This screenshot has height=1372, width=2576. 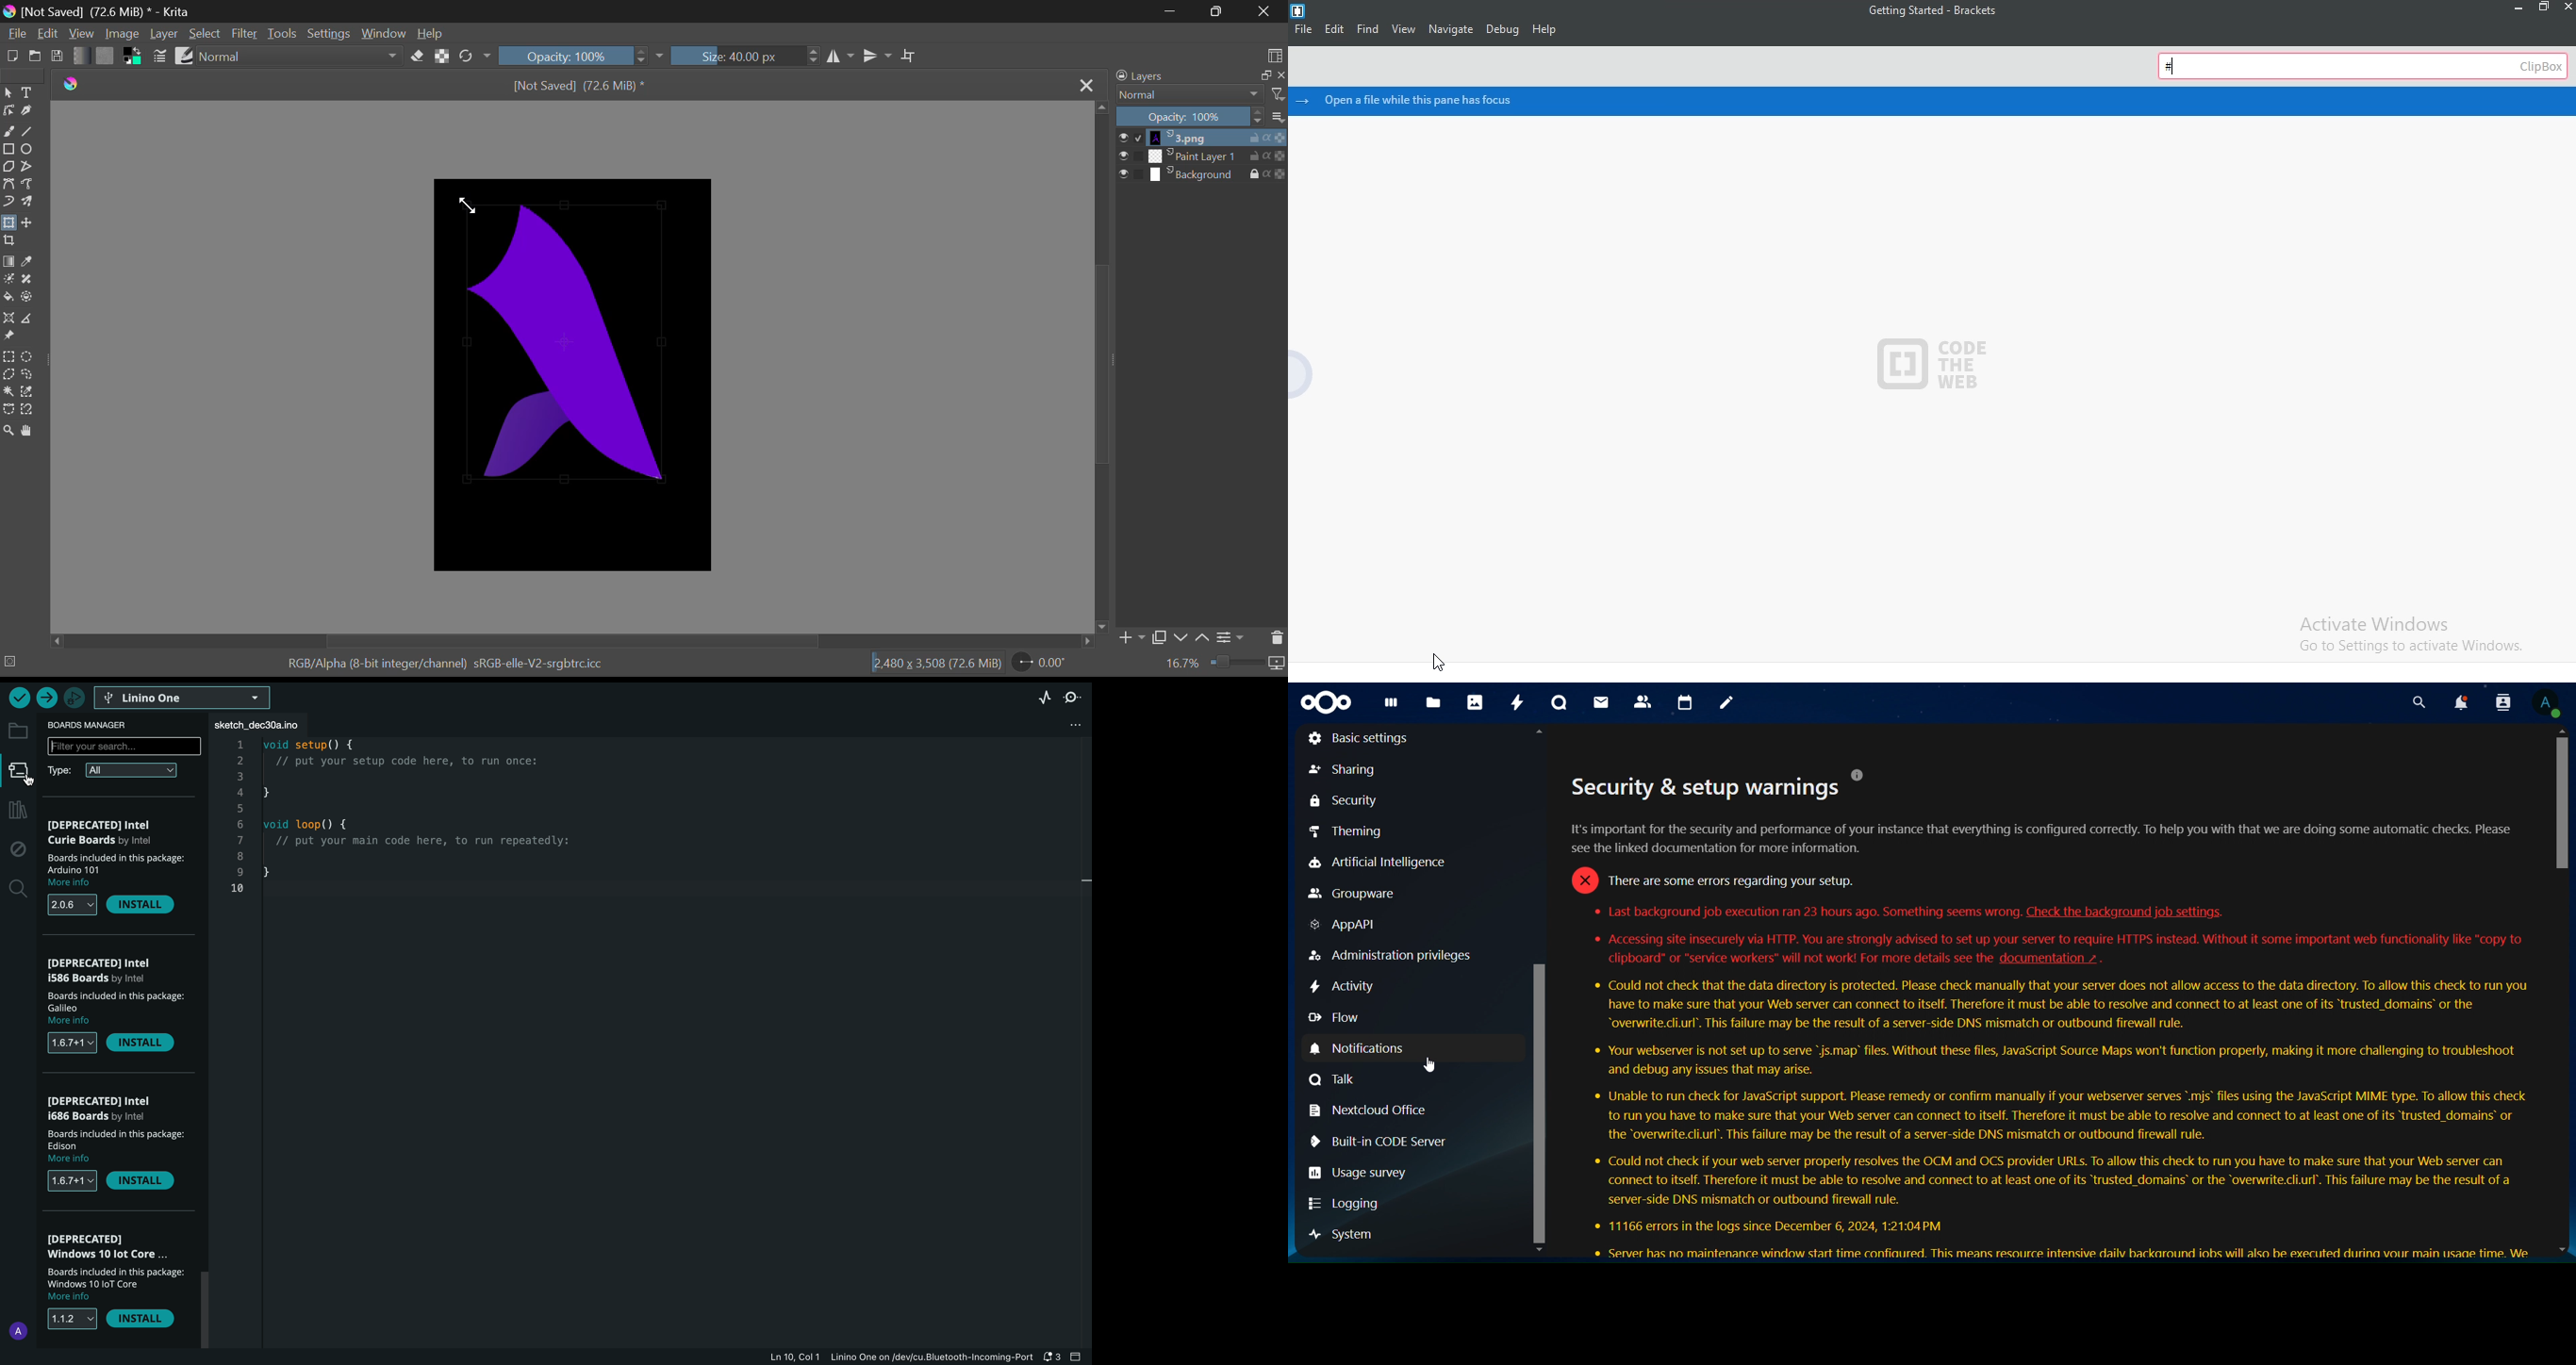 I want to click on Blending Modes, so click(x=1189, y=97).